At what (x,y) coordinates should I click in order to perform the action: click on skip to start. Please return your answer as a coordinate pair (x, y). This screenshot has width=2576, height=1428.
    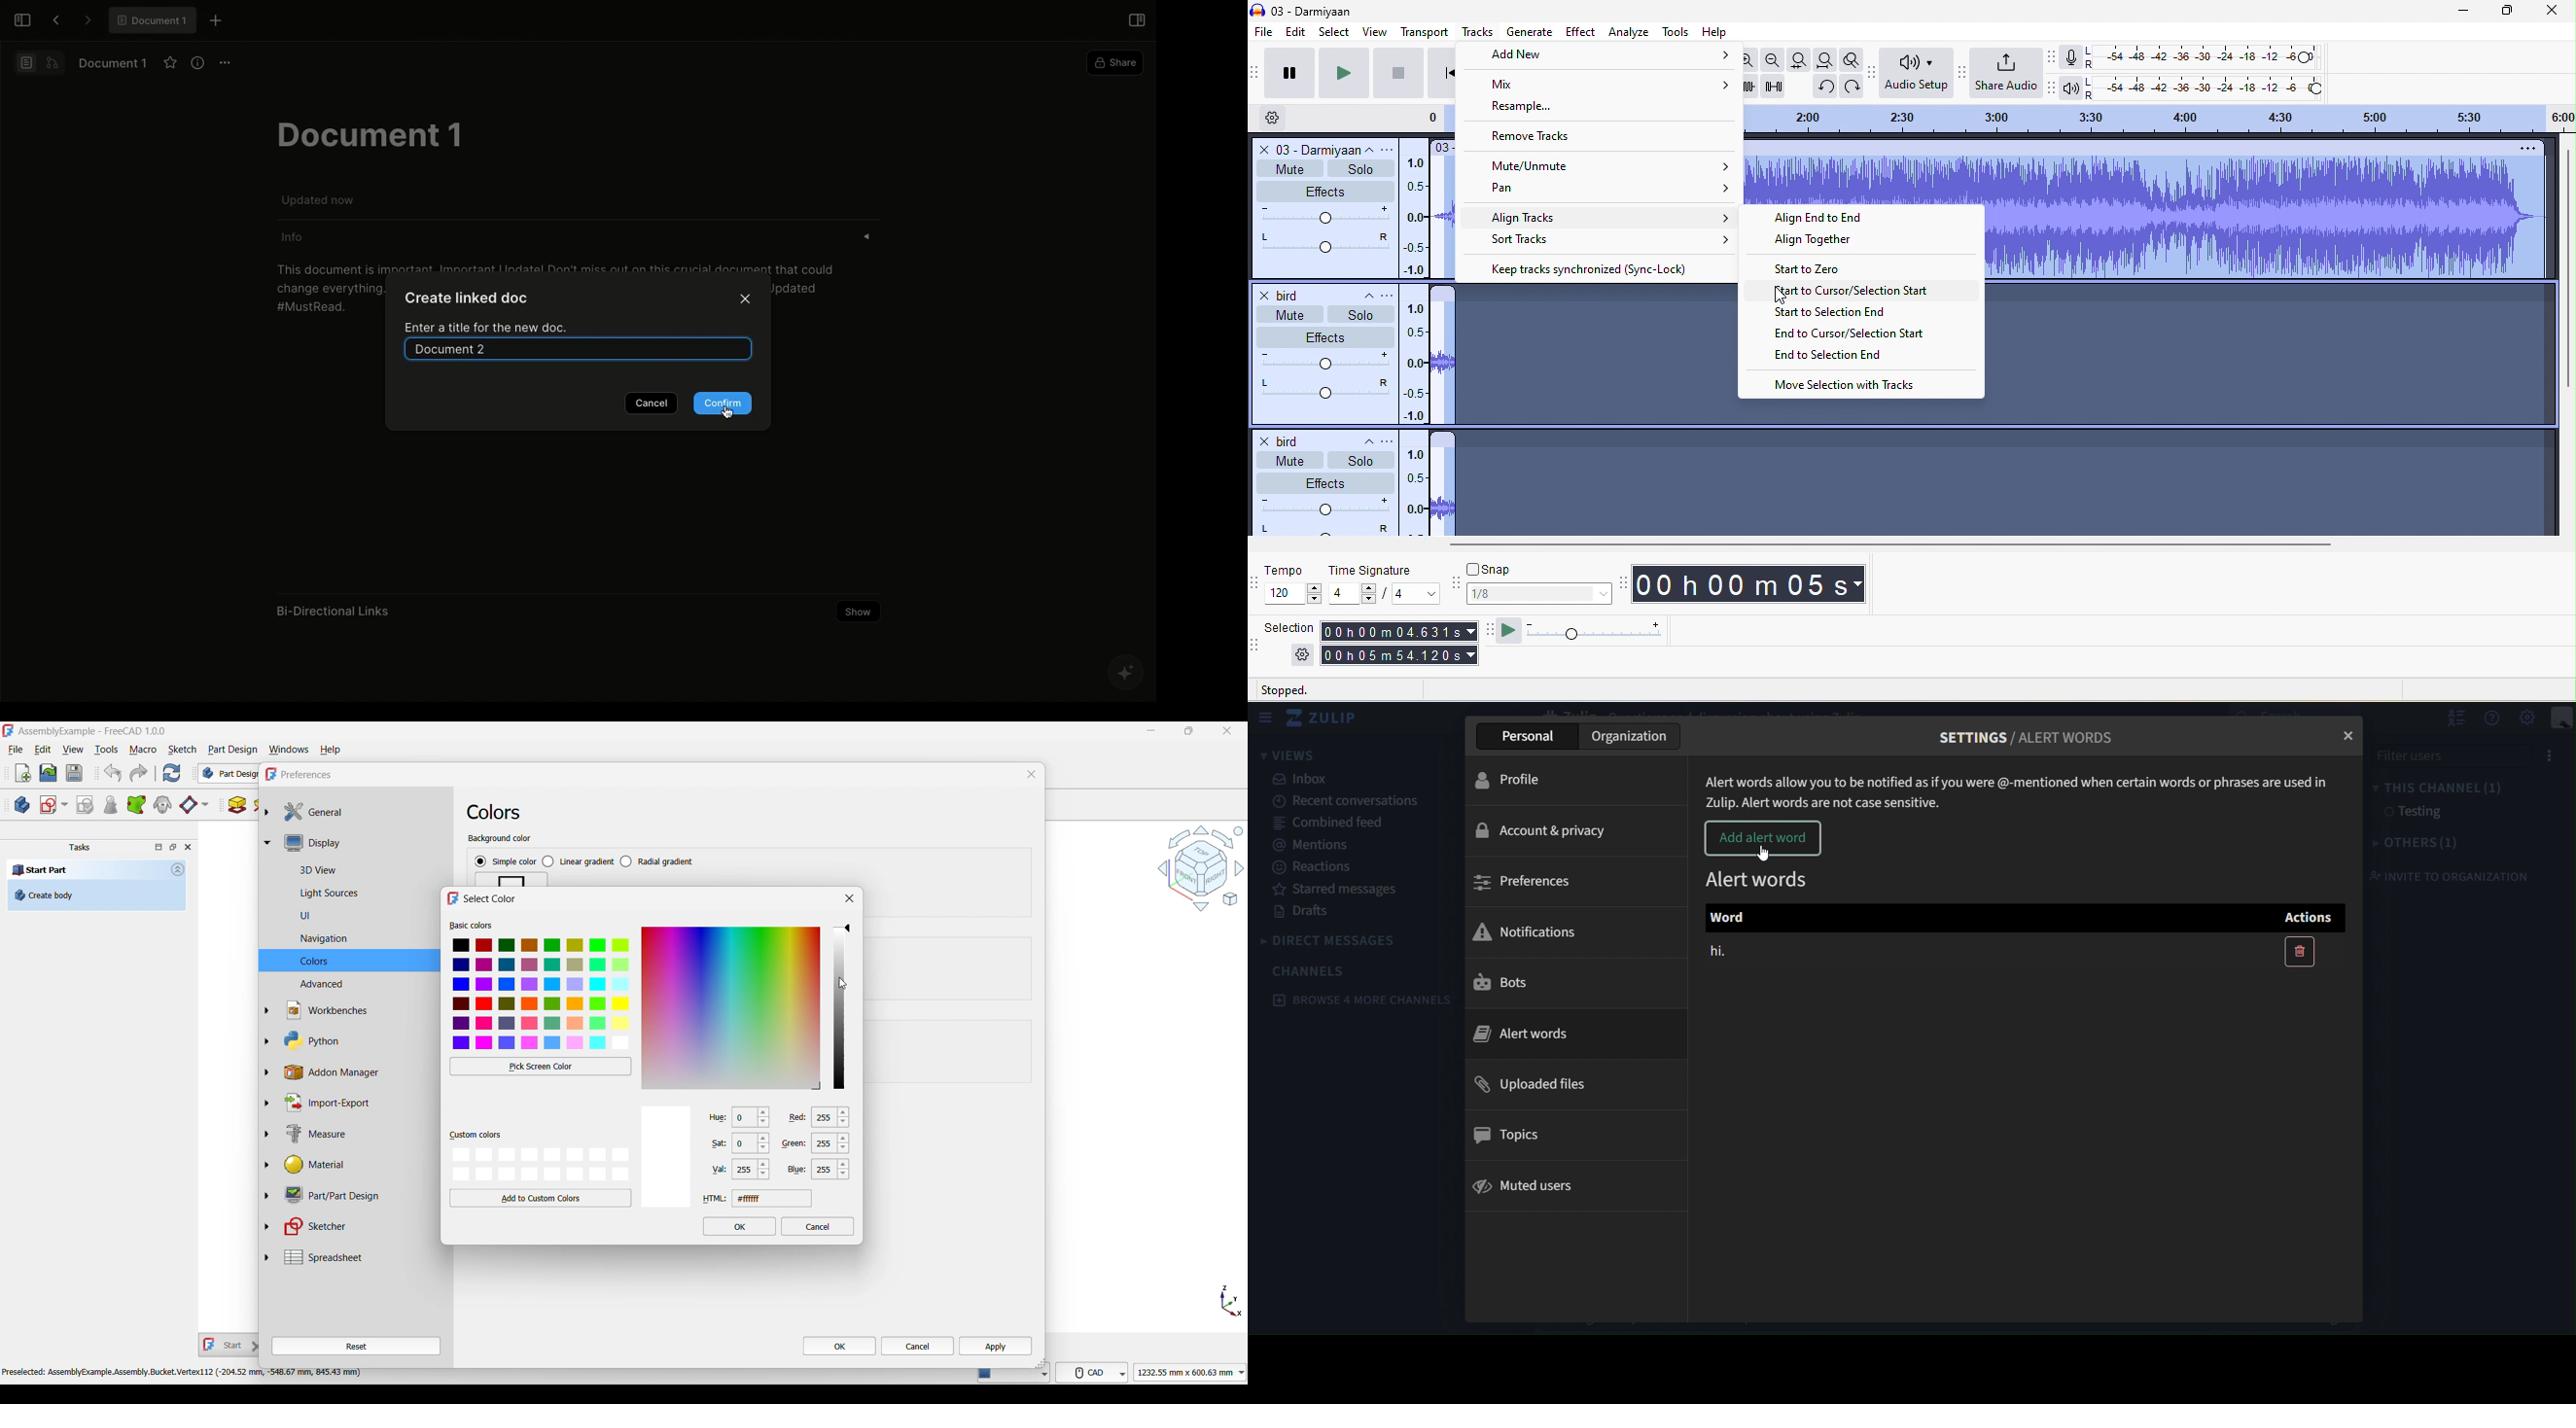
    Looking at the image, I should click on (1439, 72).